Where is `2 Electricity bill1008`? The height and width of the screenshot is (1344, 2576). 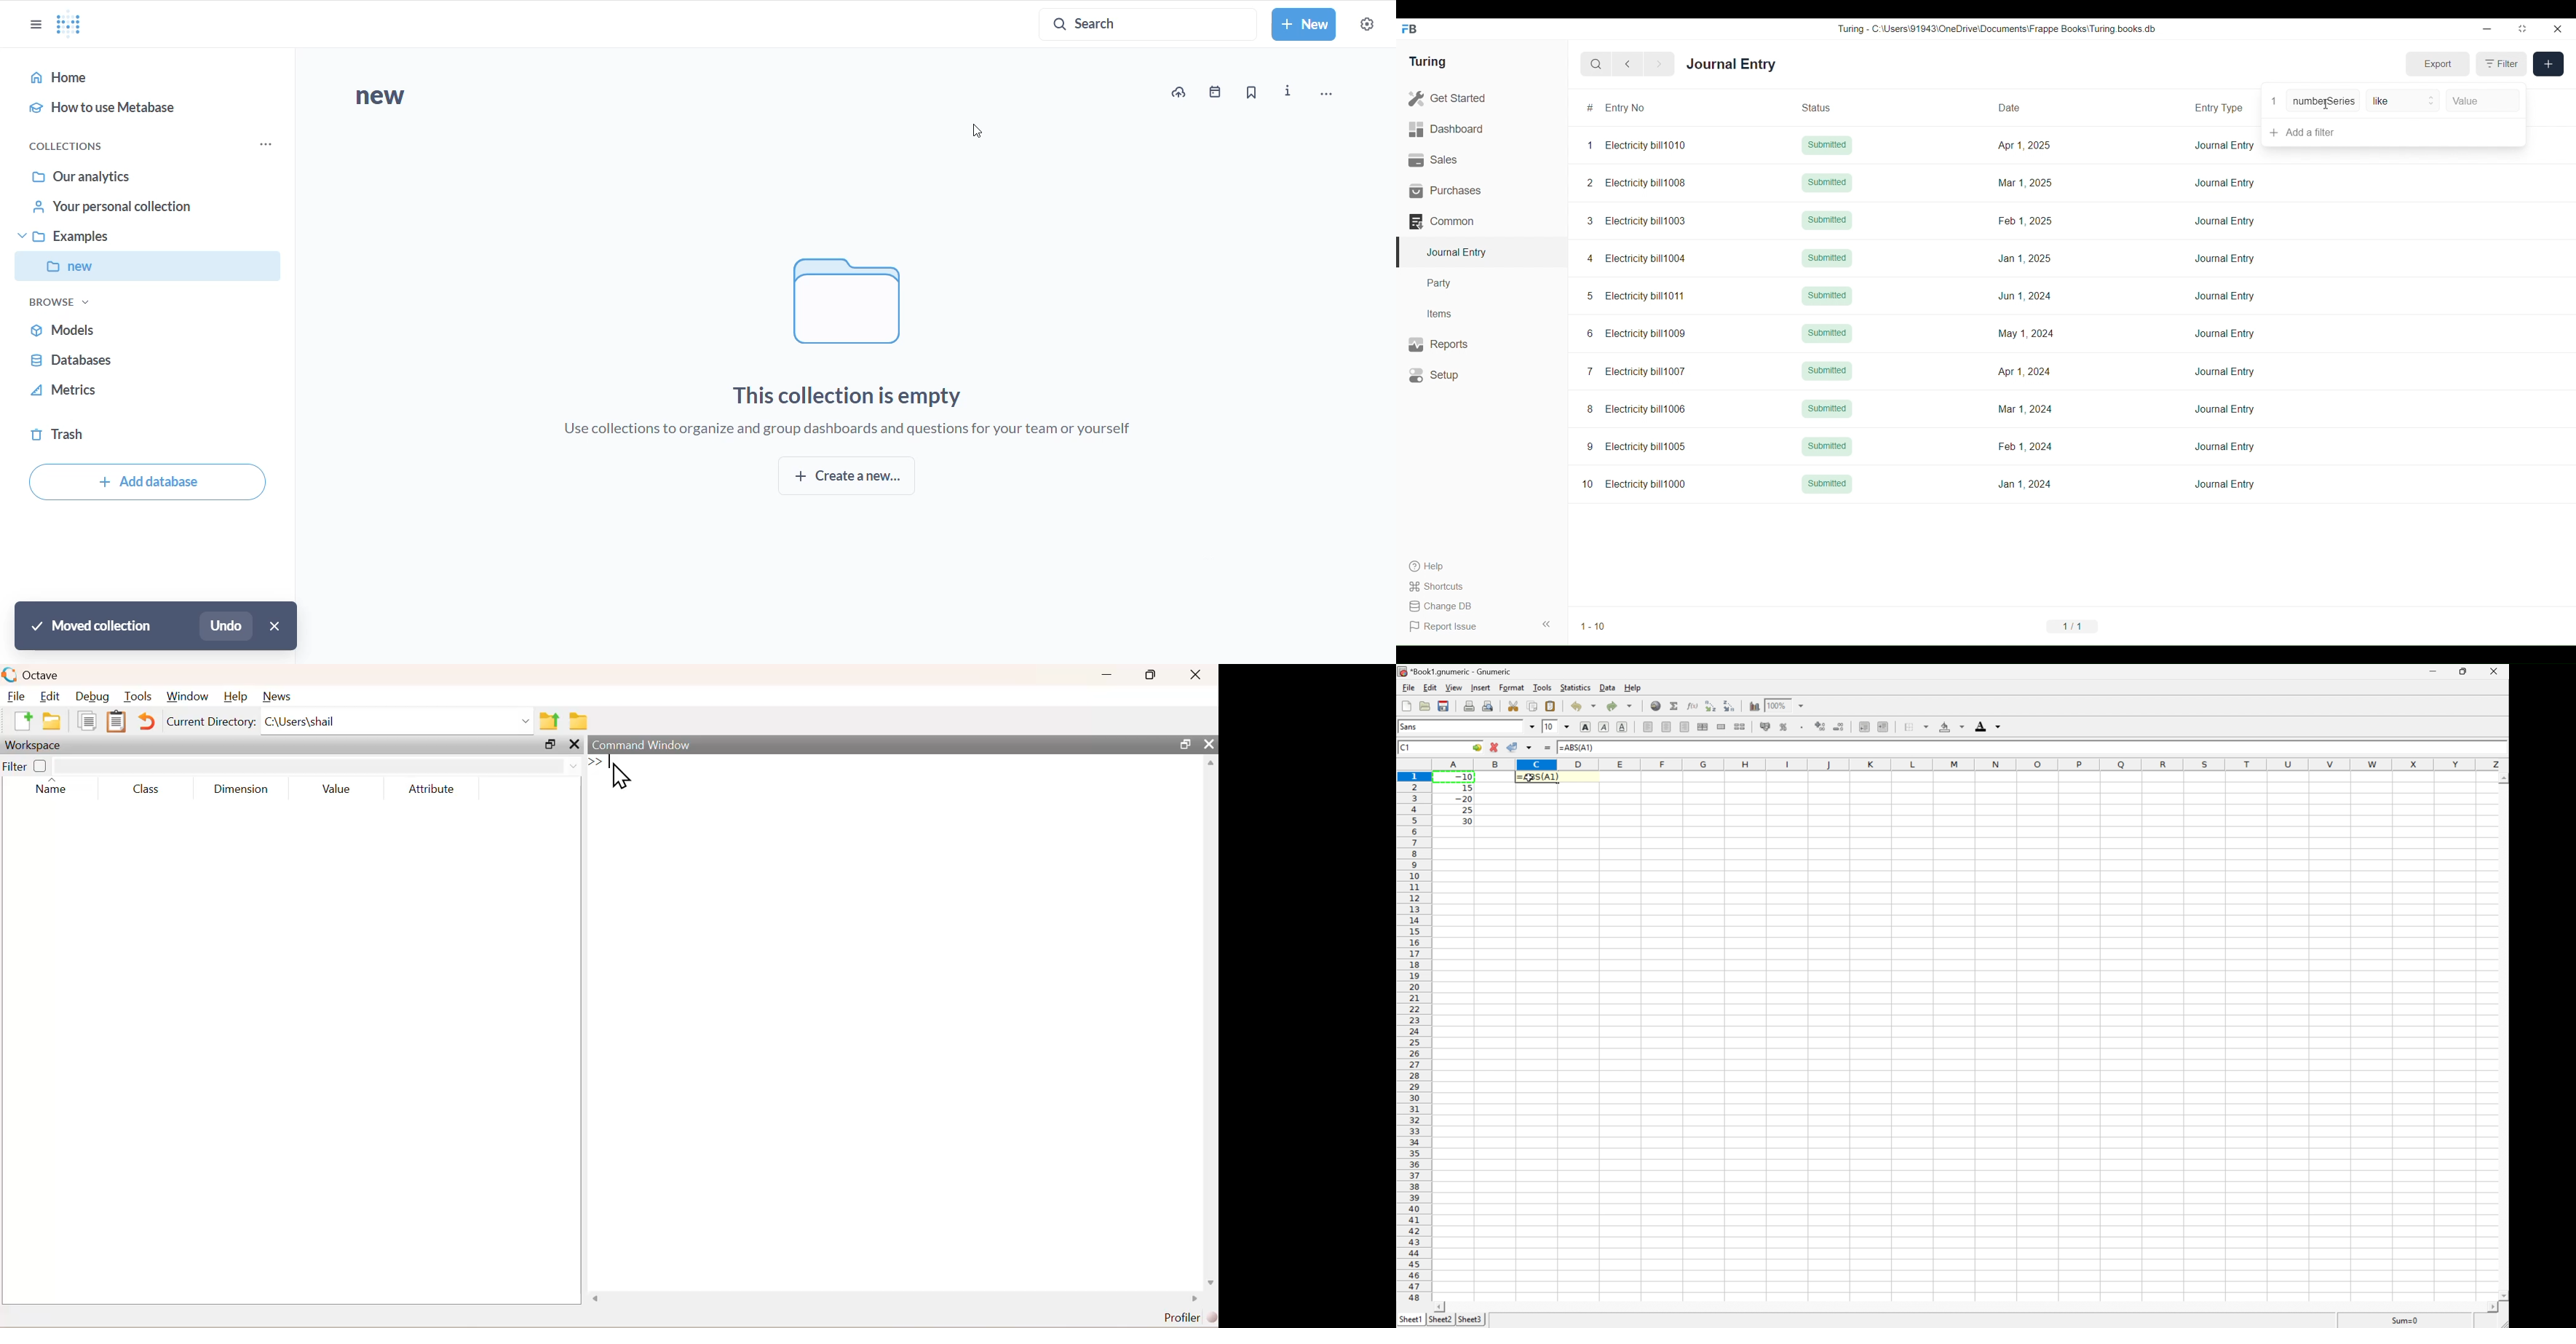 2 Electricity bill1008 is located at coordinates (1636, 183).